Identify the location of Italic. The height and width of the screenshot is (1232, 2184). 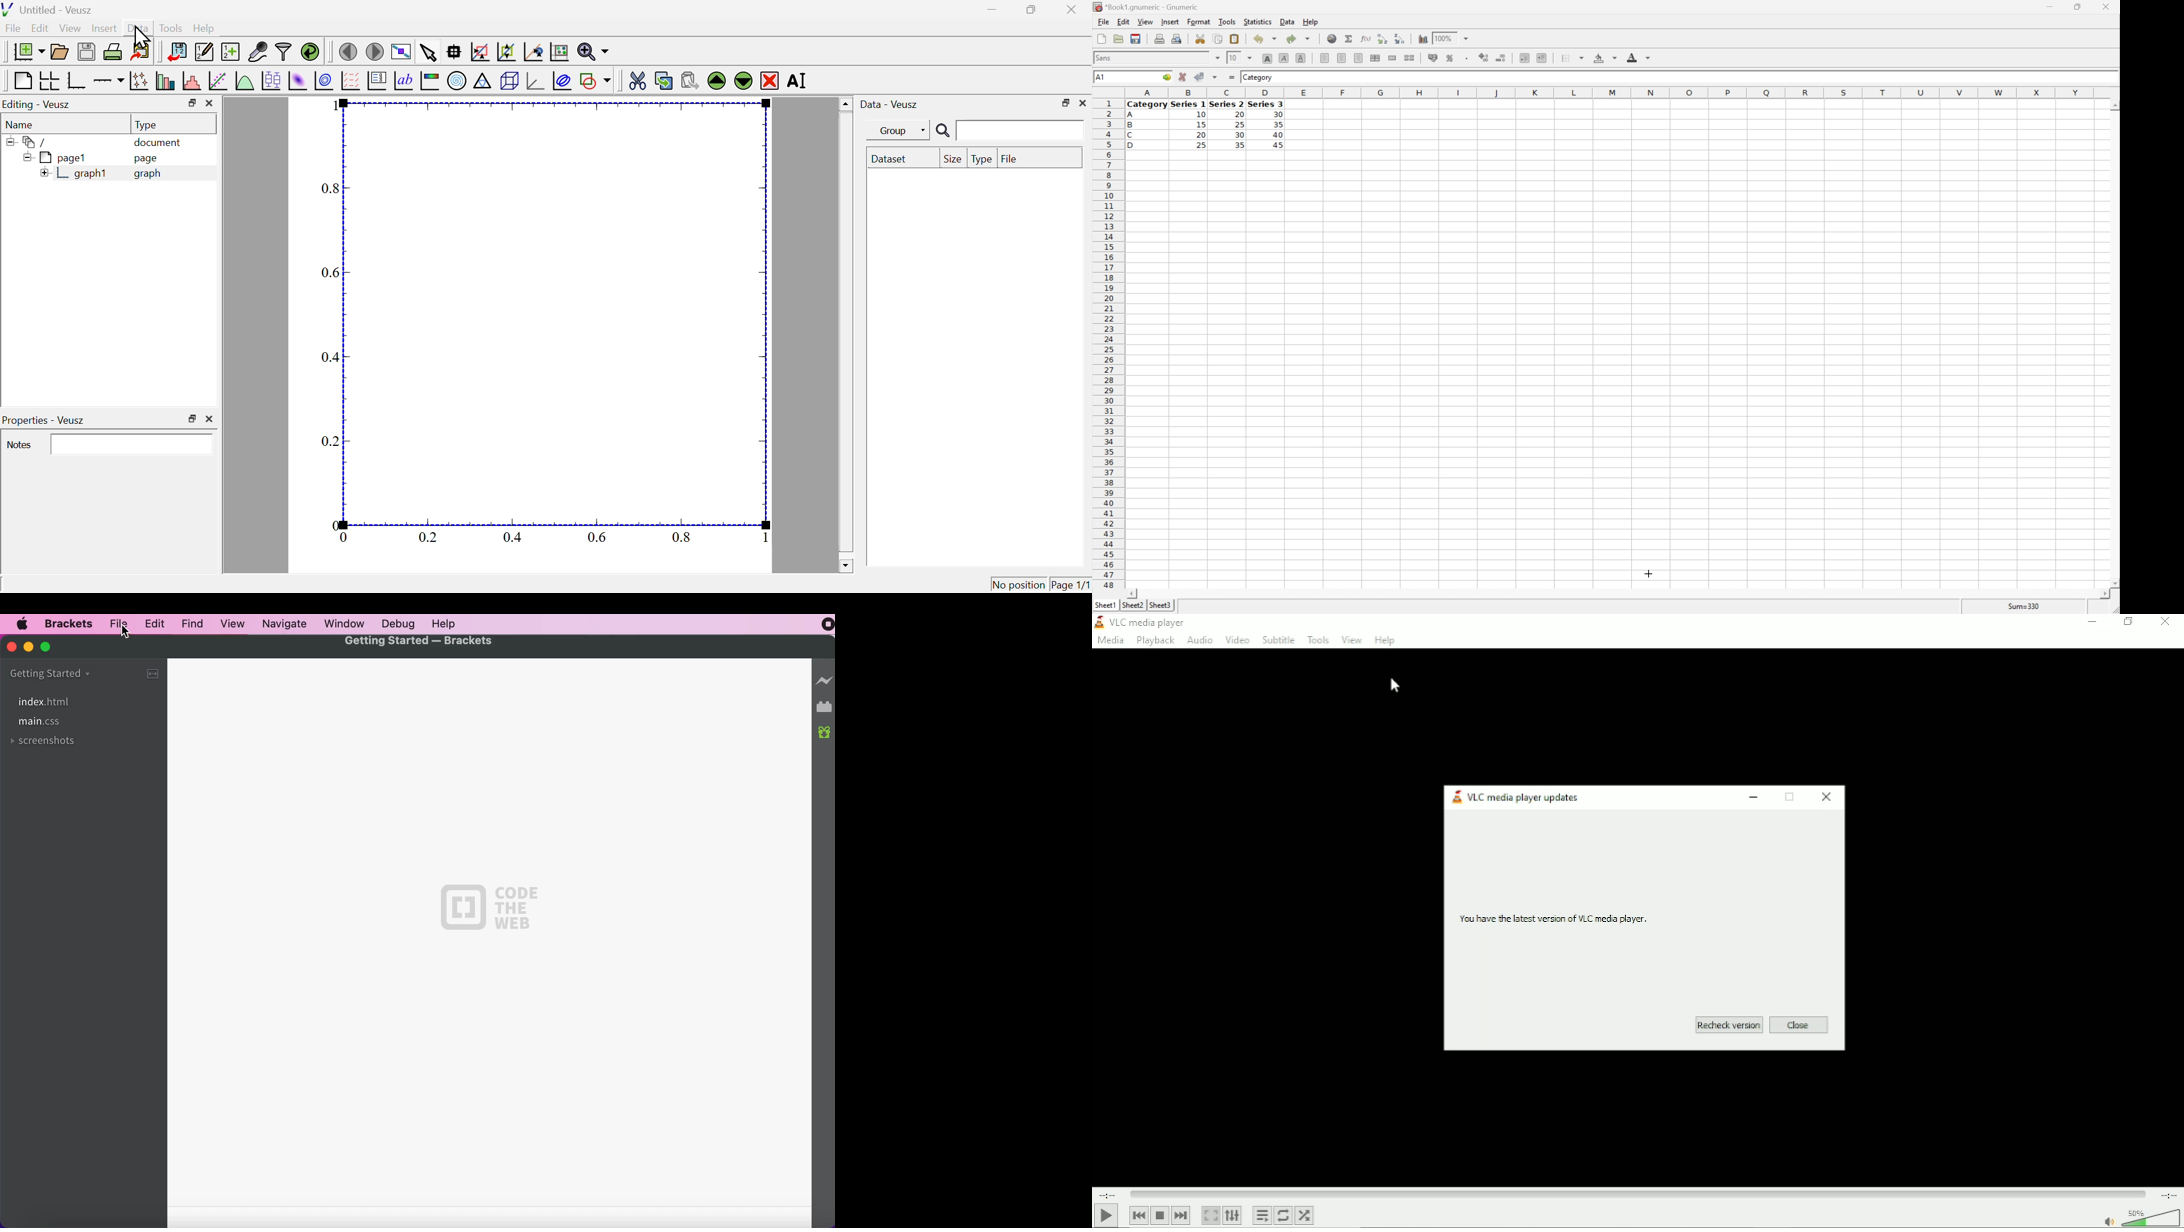
(1284, 58).